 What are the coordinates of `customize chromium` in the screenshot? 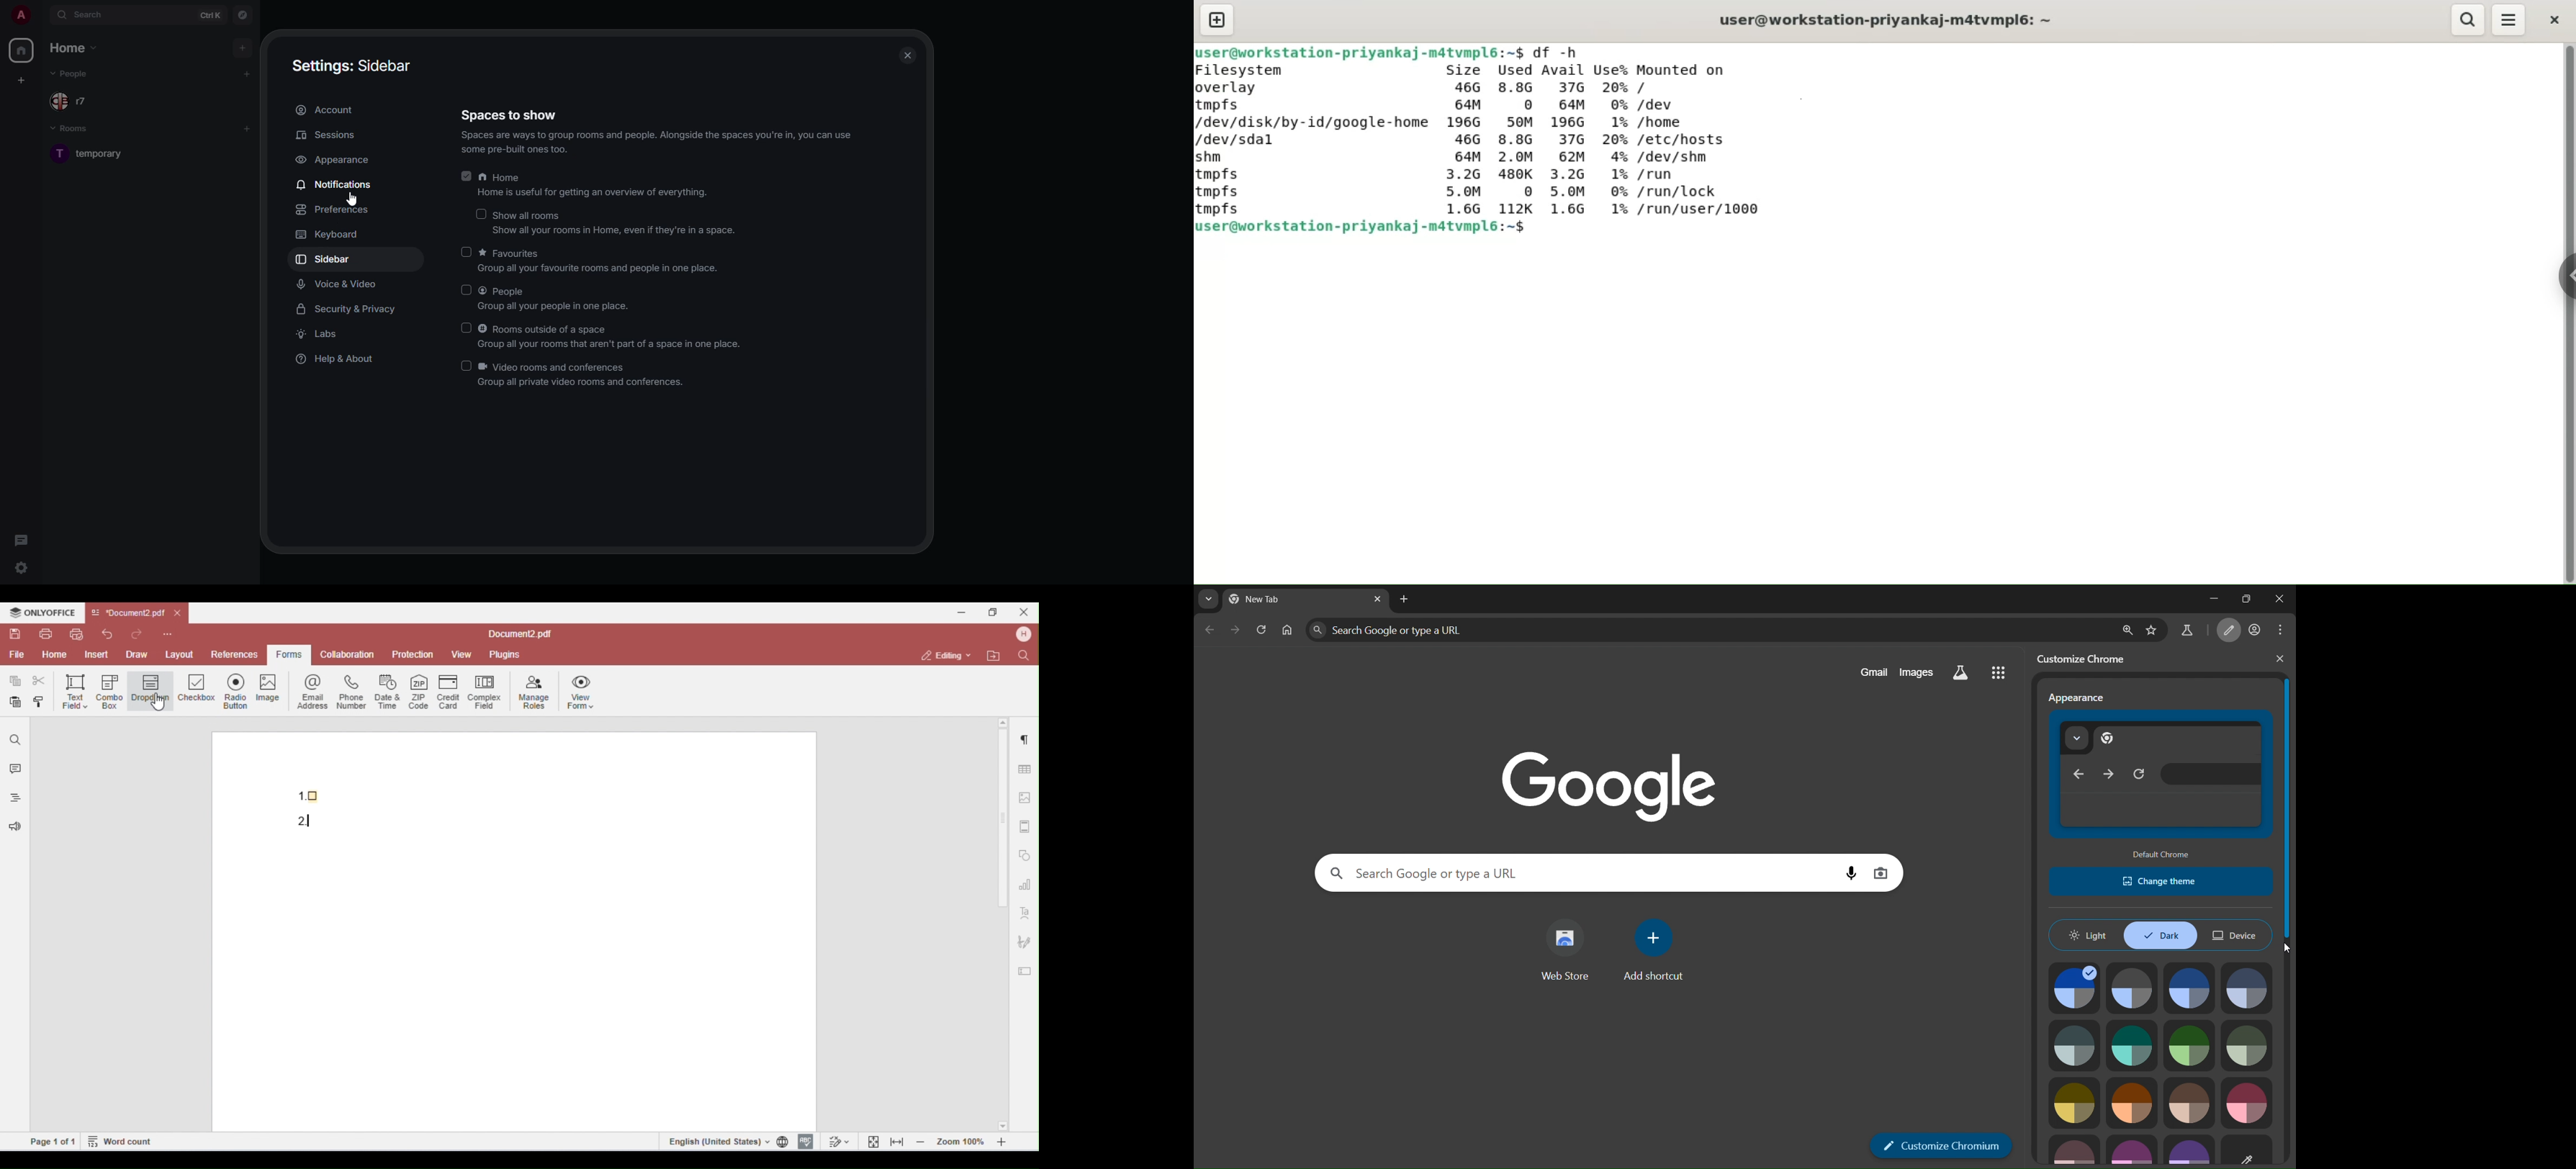 It's located at (2229, 631).